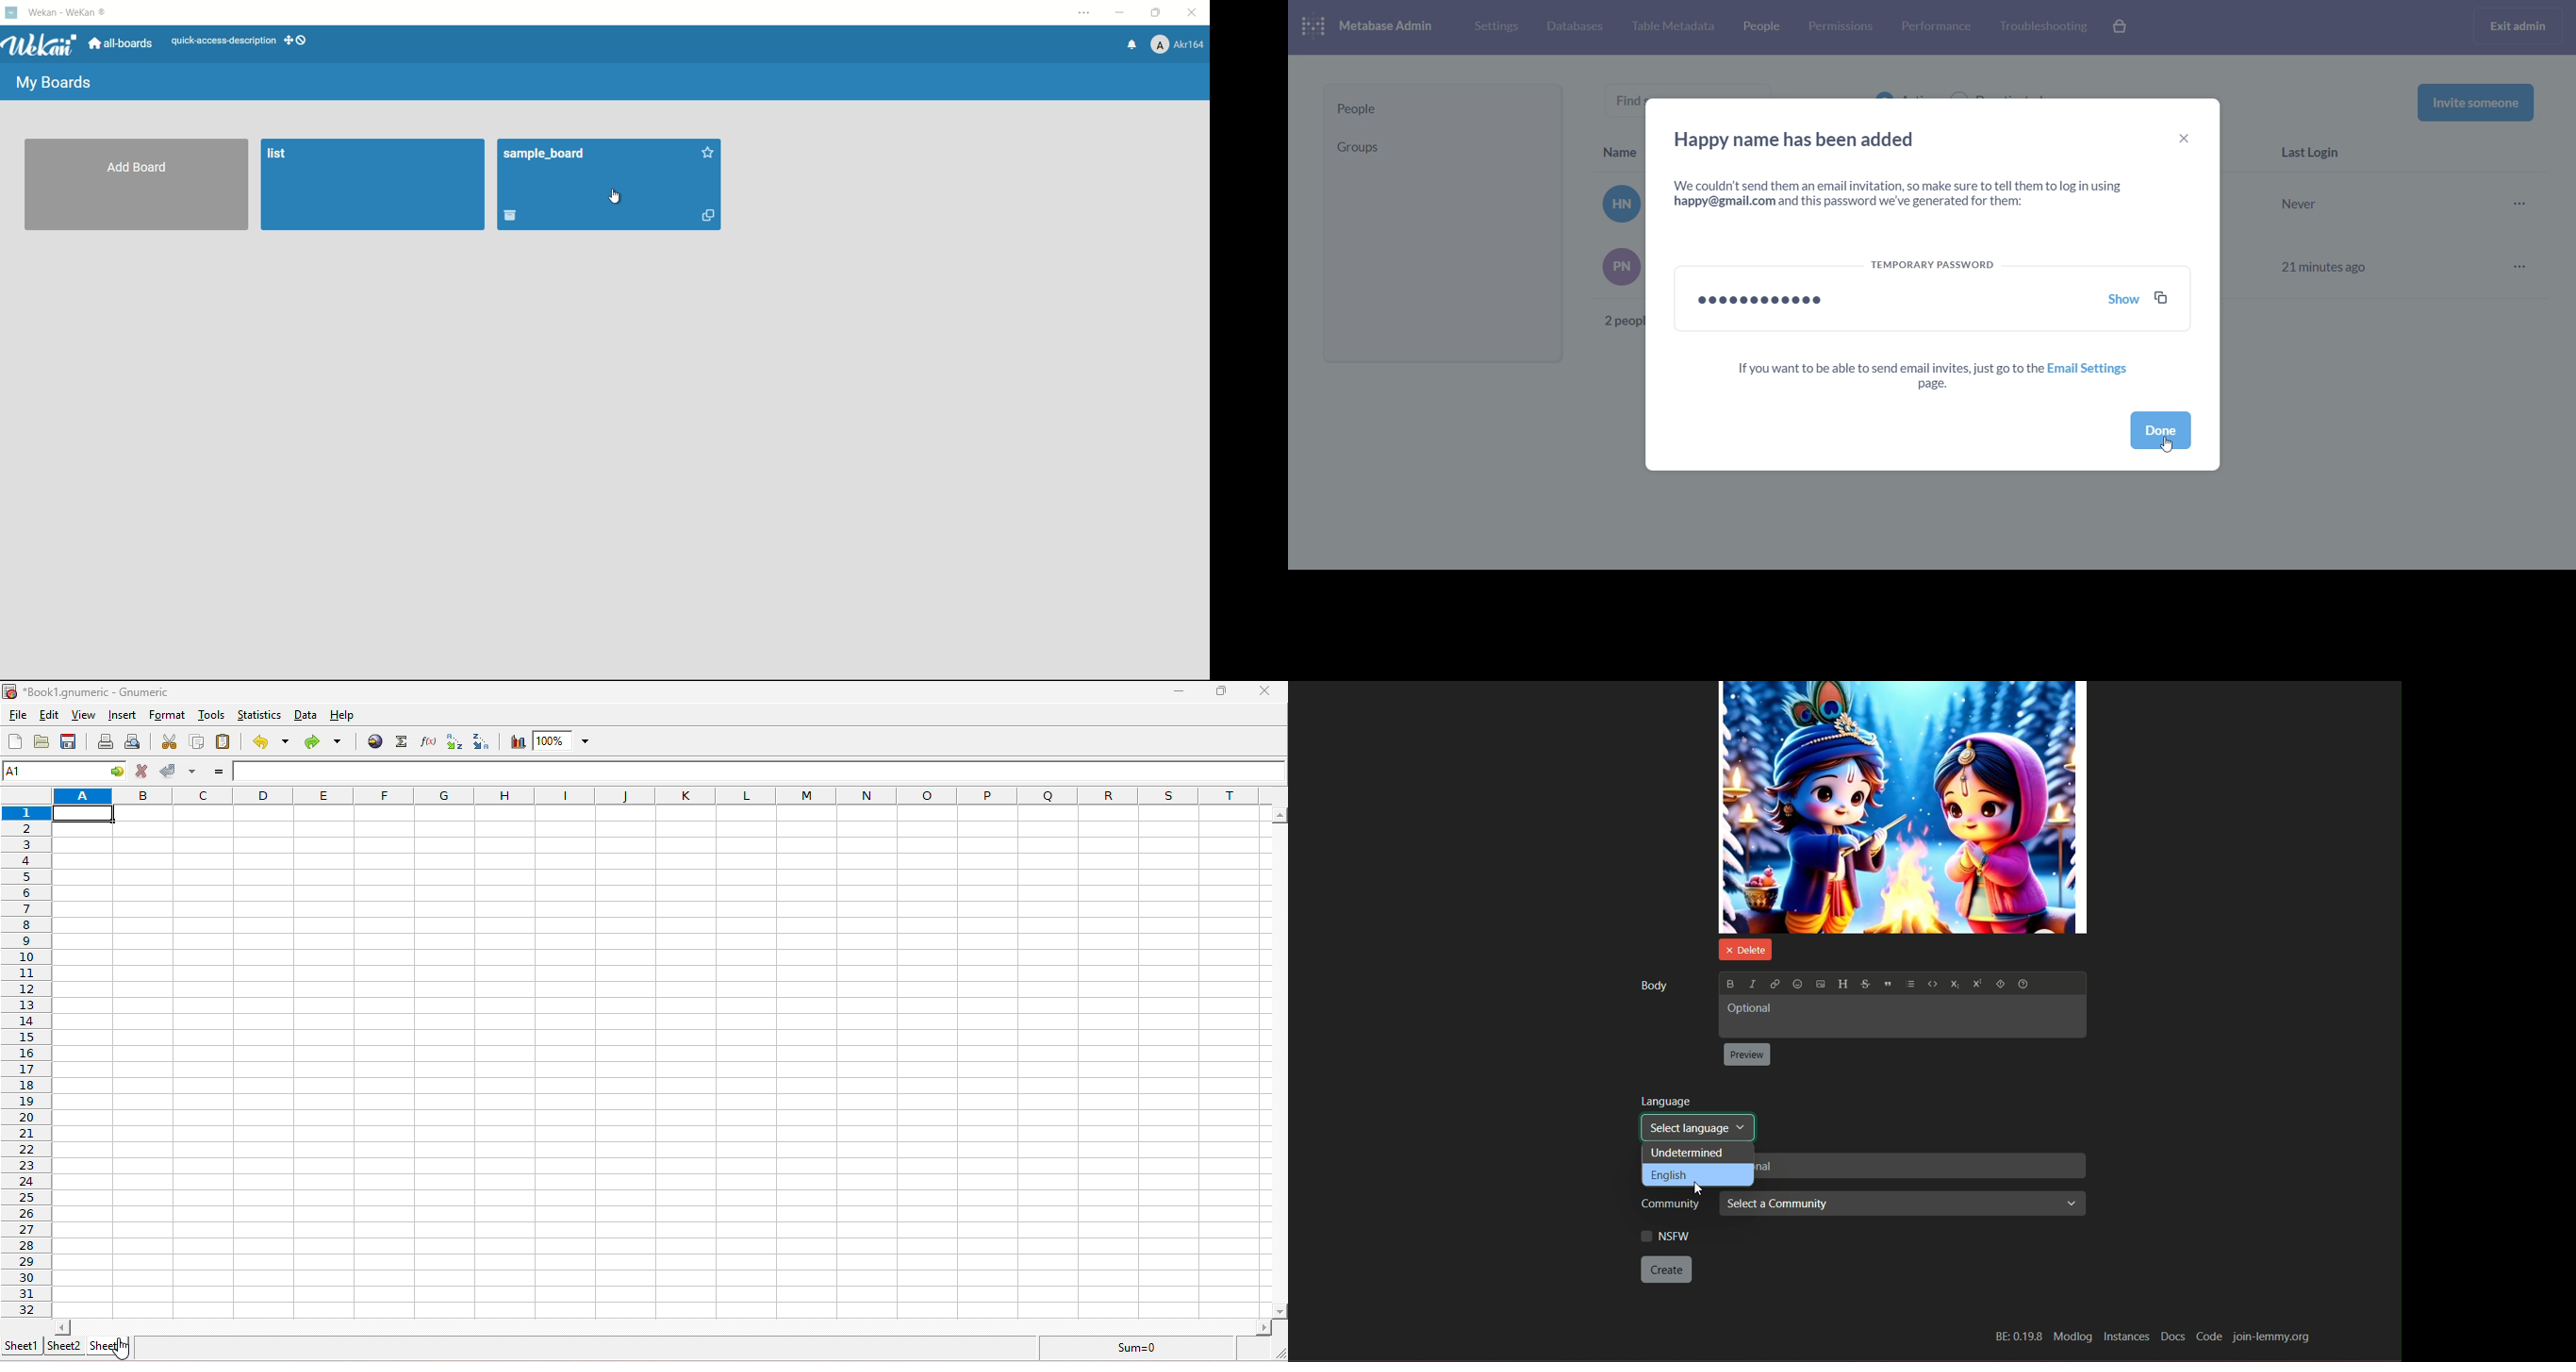 This screenshot has width=2576, height=1372. I want to click on cursor, so click(2170, 445).